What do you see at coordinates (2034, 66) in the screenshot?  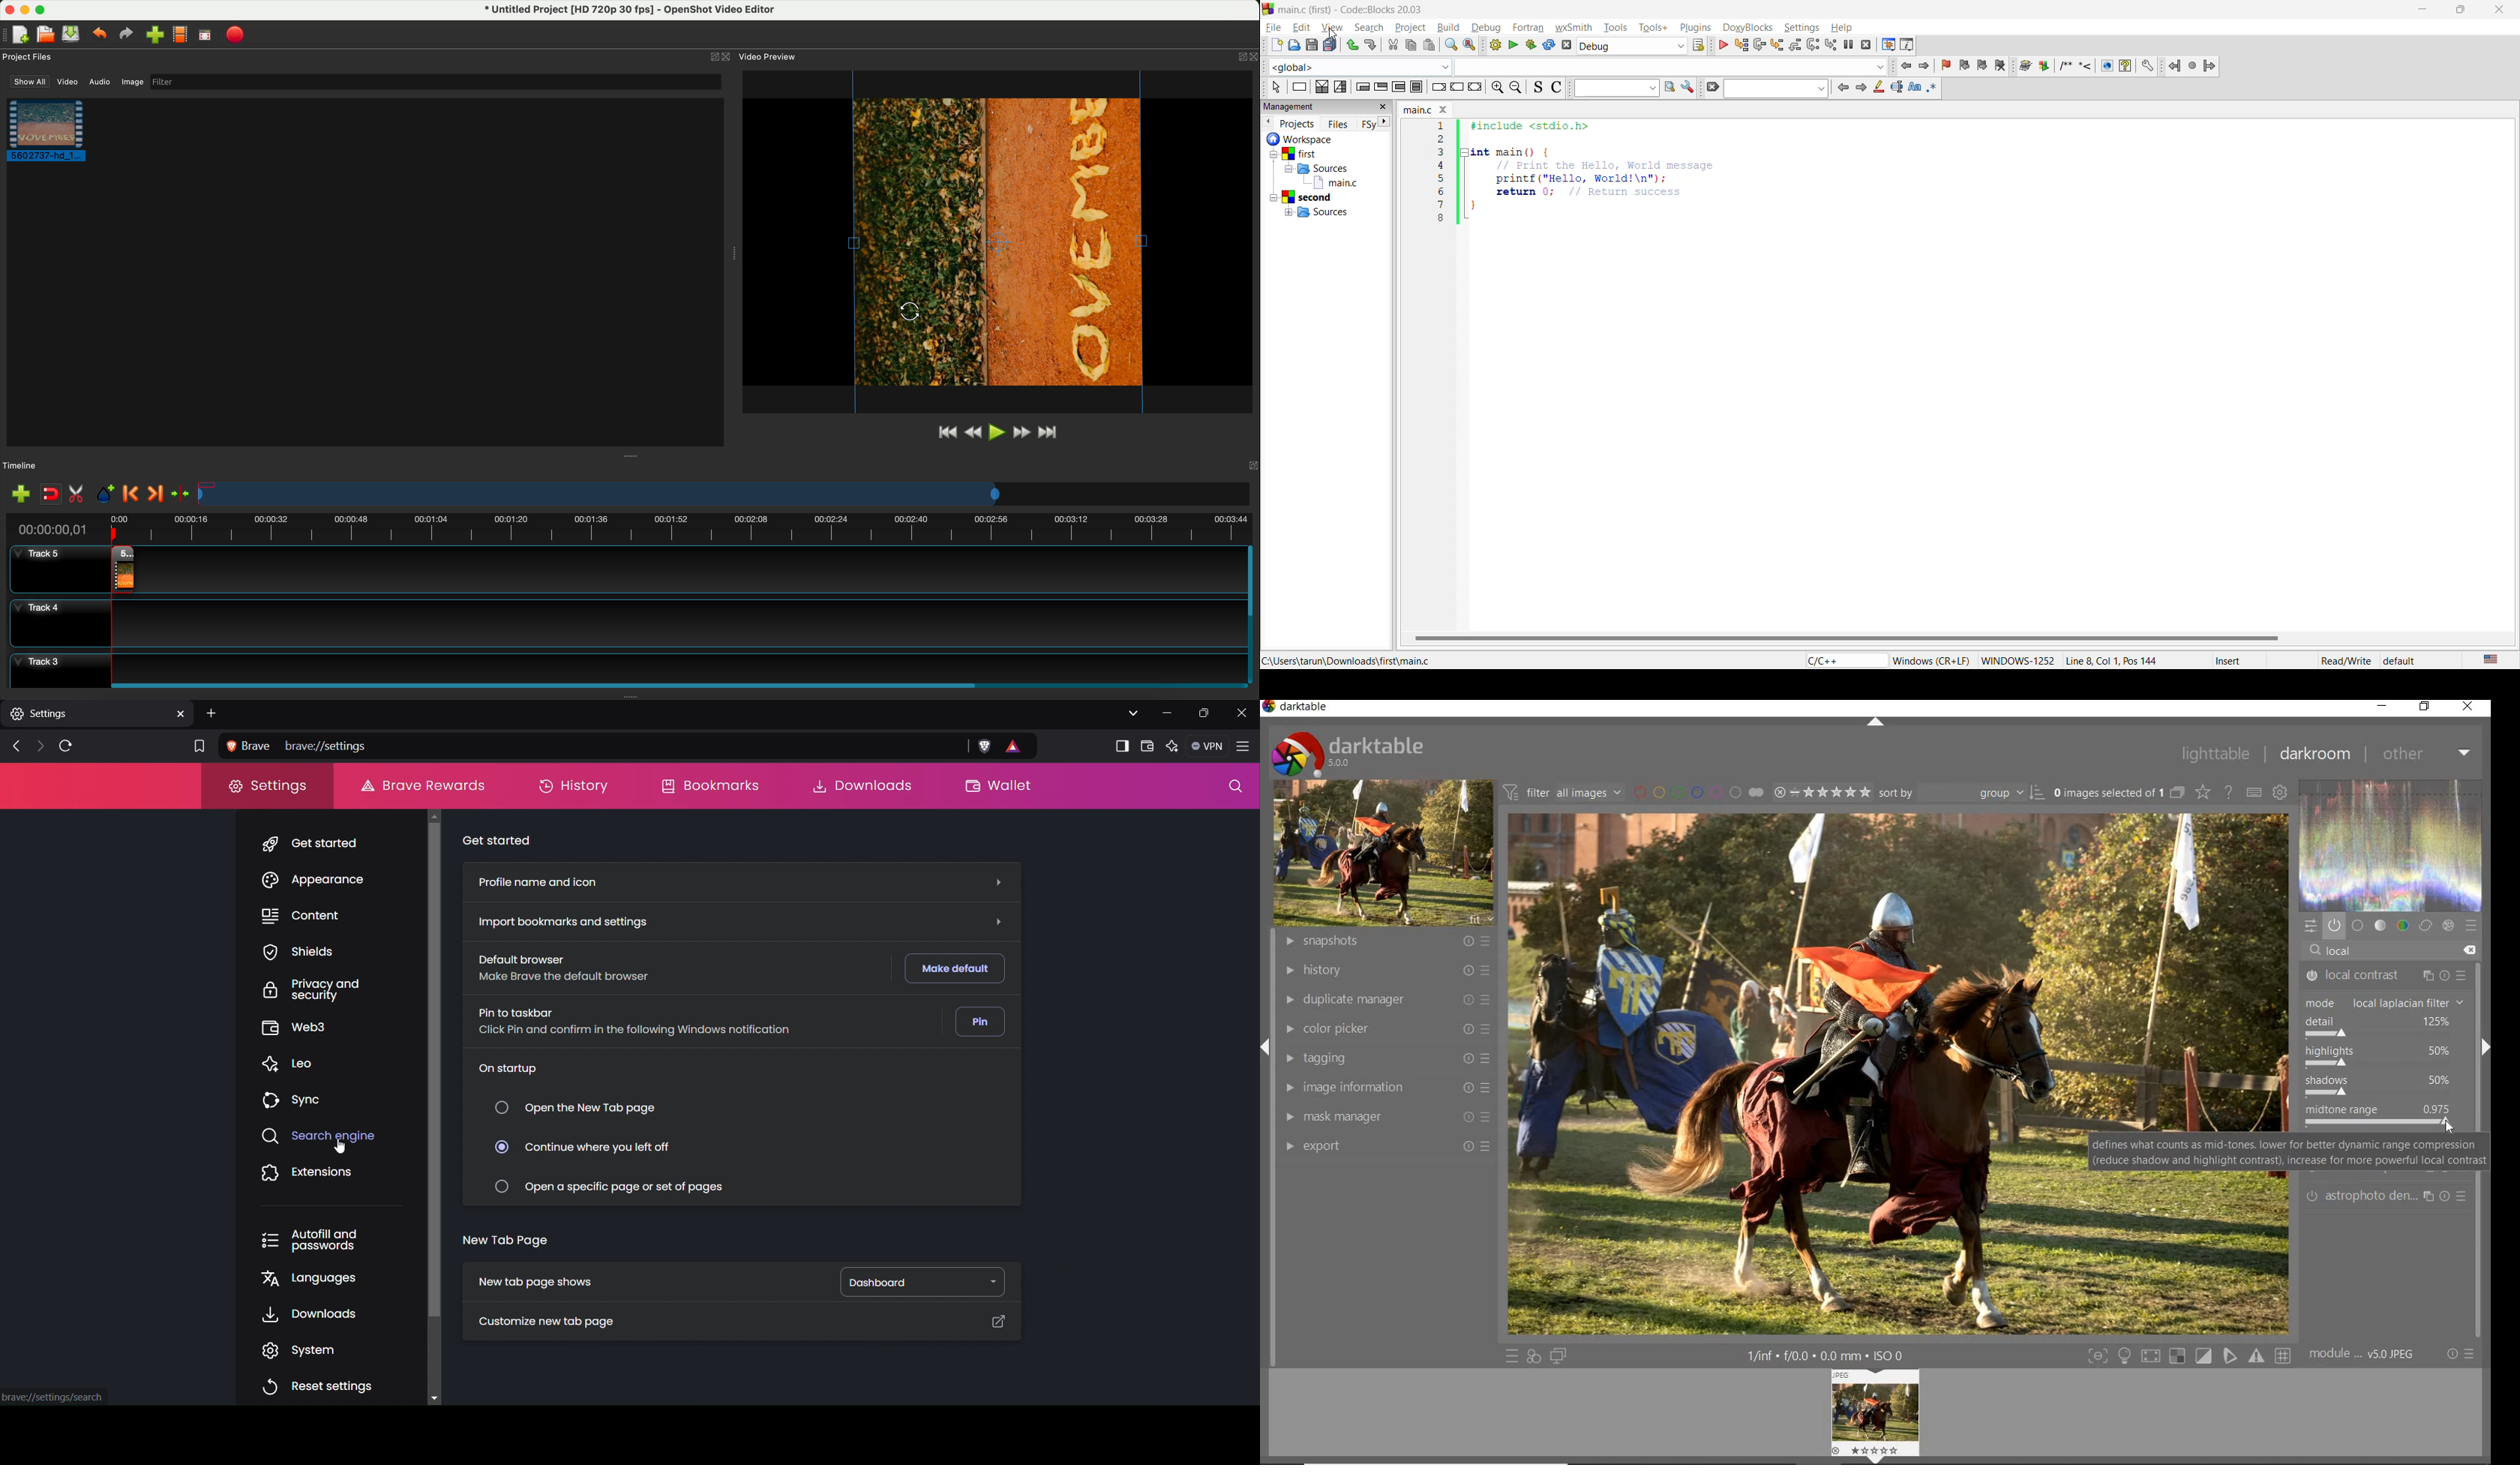 I see `doxyblocks` at bounding box center [2034, 66].